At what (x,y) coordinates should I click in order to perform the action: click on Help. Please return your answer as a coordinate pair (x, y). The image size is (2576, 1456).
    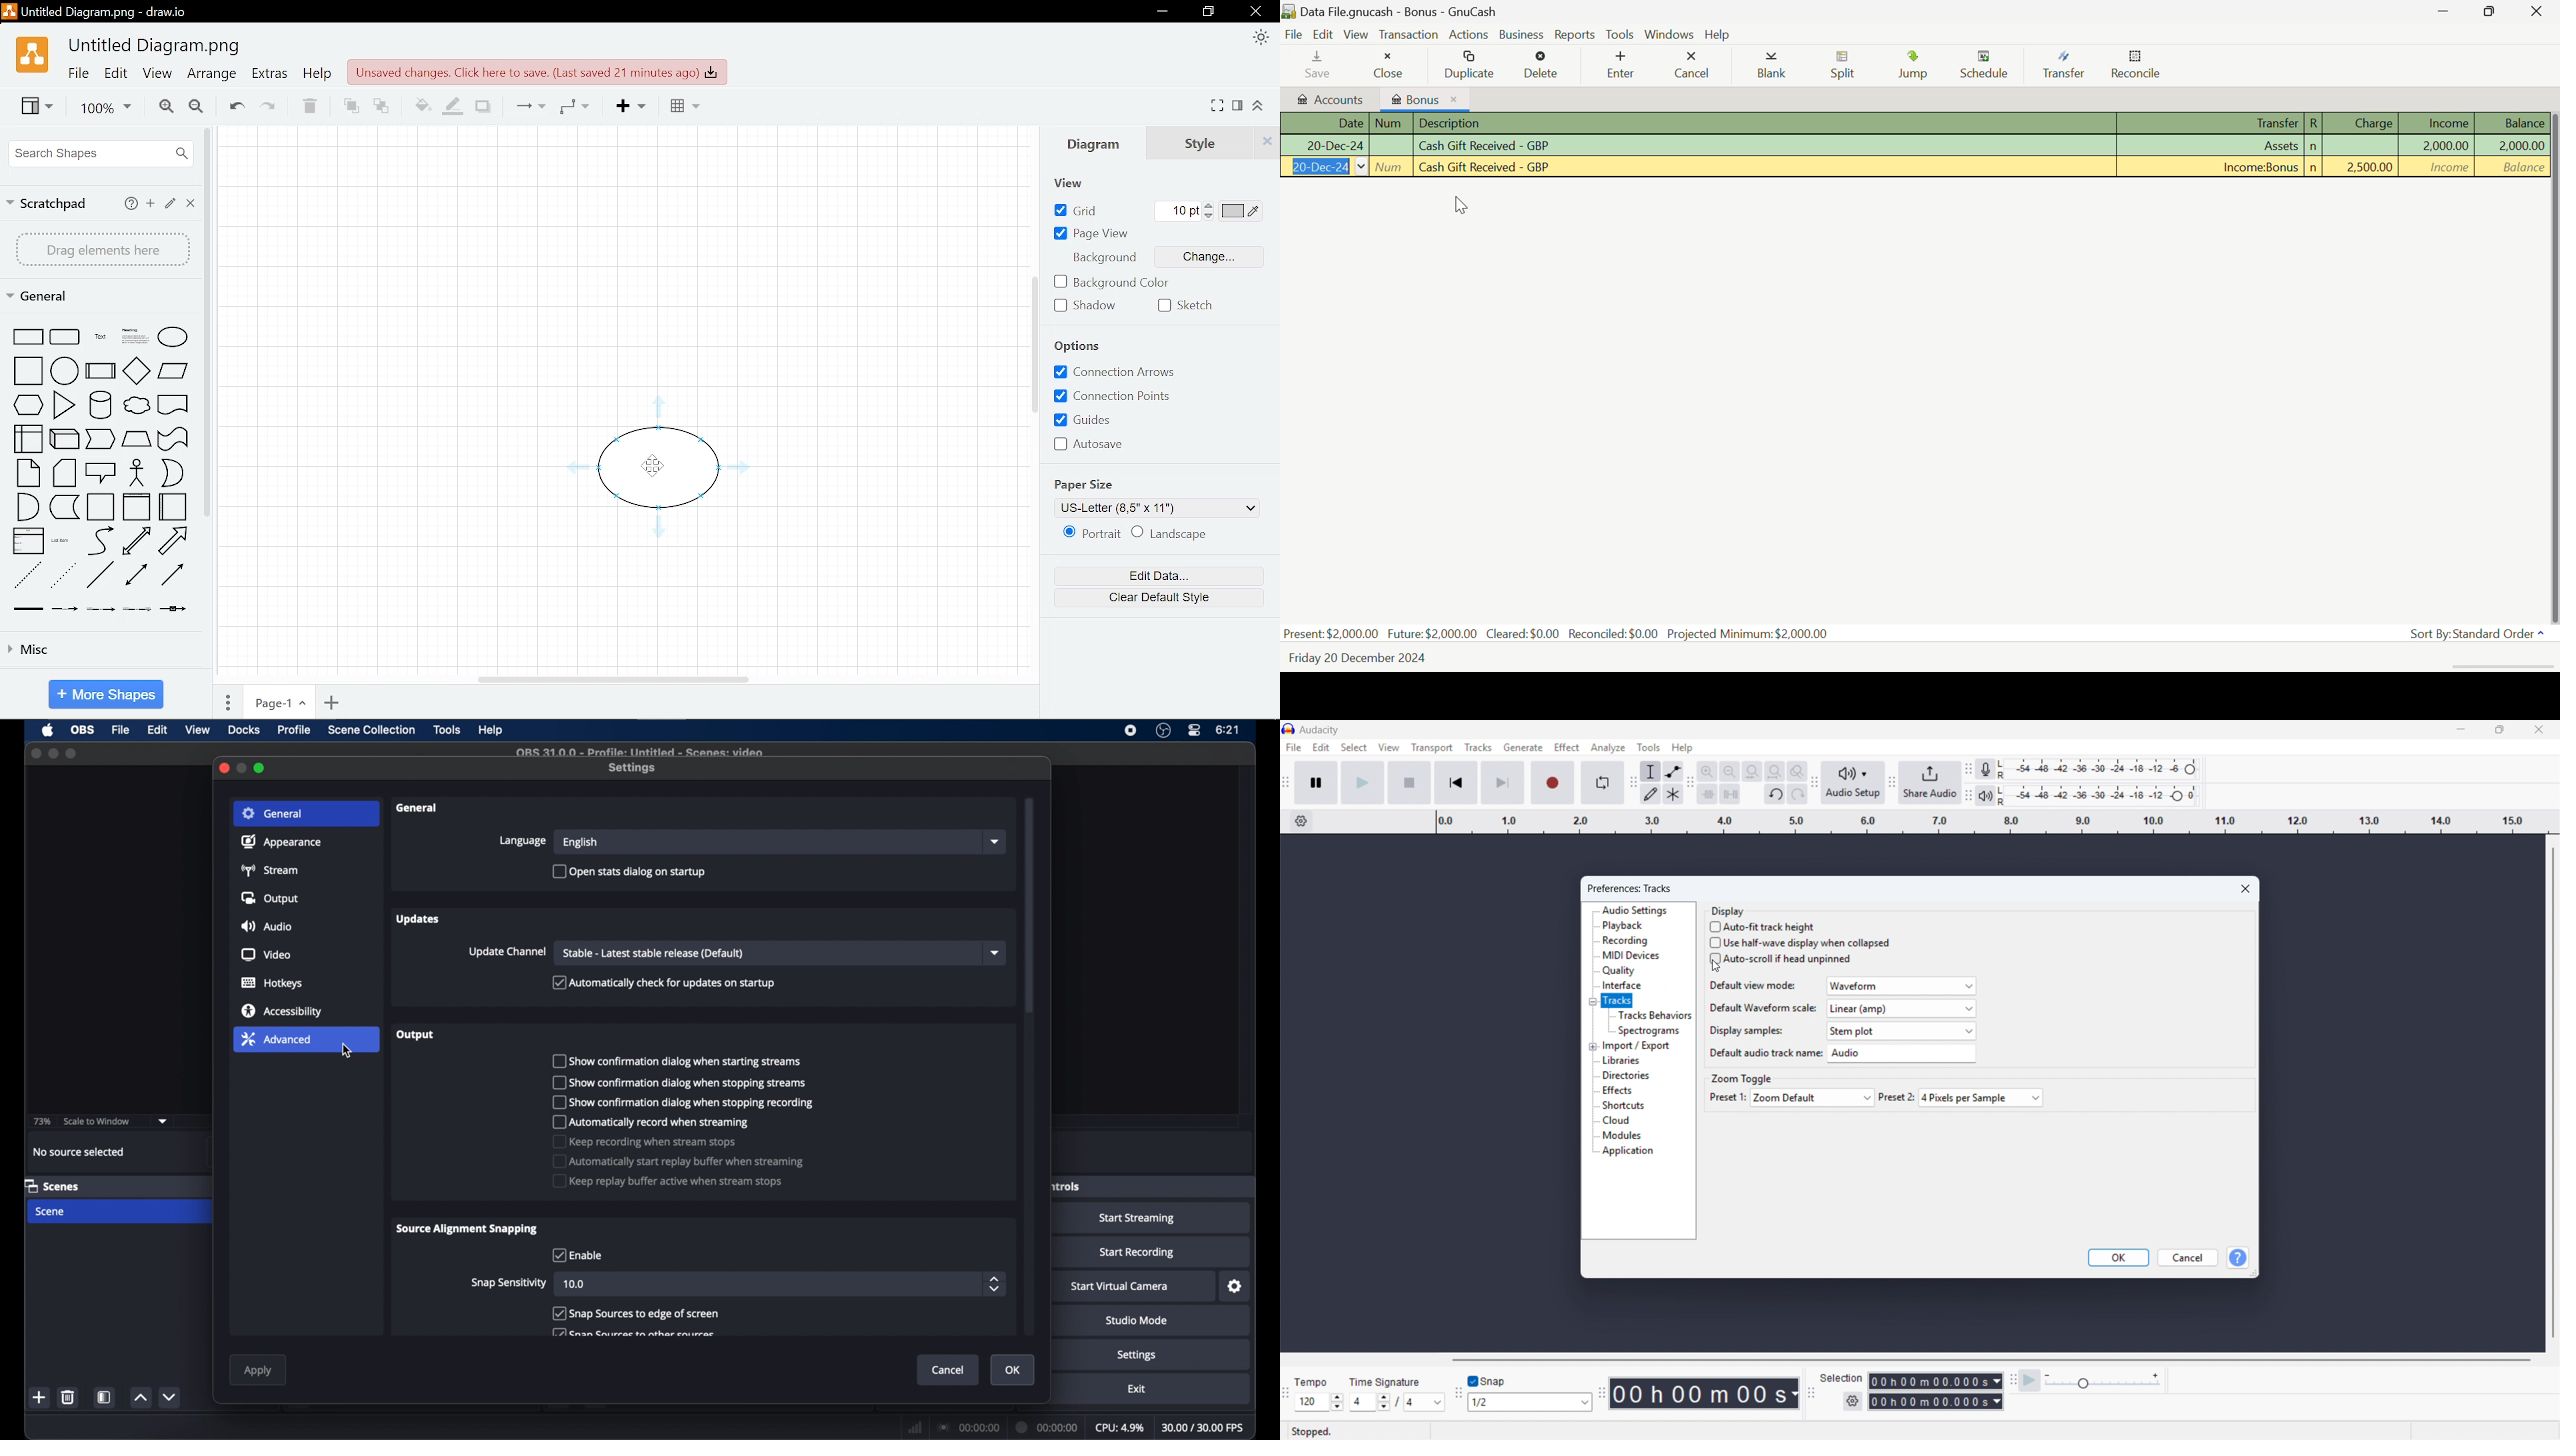
    Looking at the image, I should click on (317, 74).